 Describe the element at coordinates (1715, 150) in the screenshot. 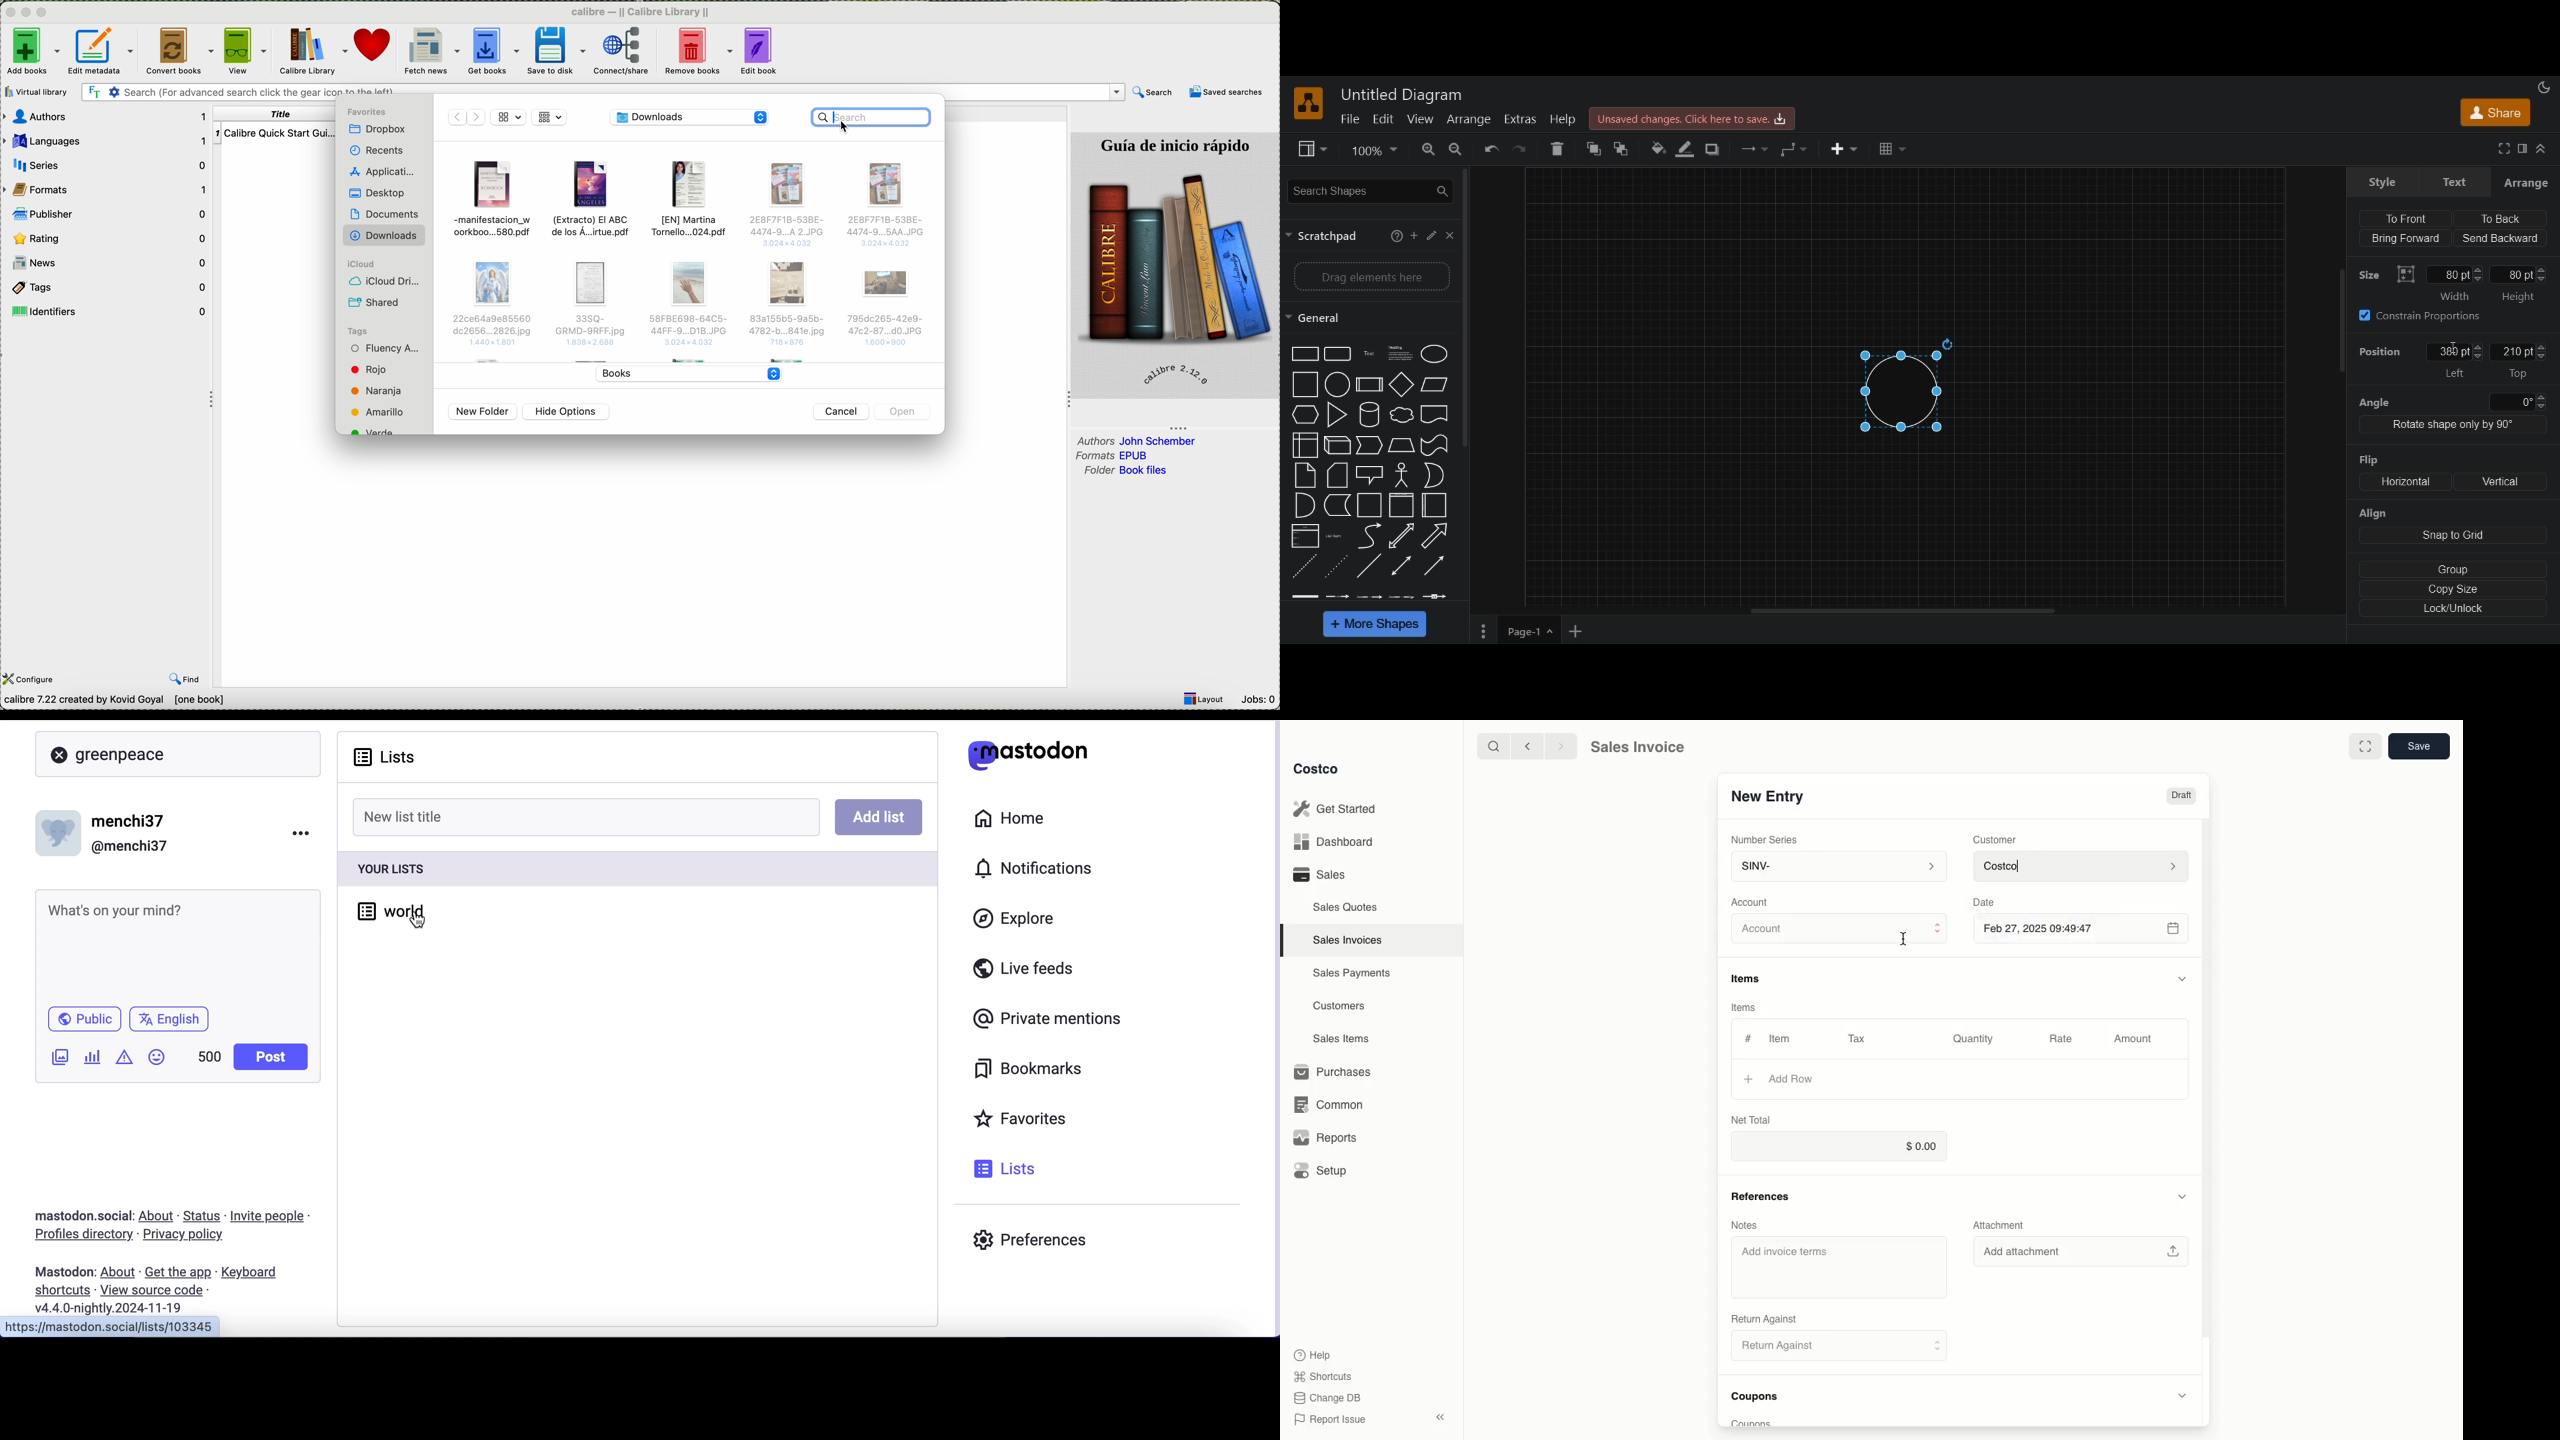

I see `shadow` at that location.